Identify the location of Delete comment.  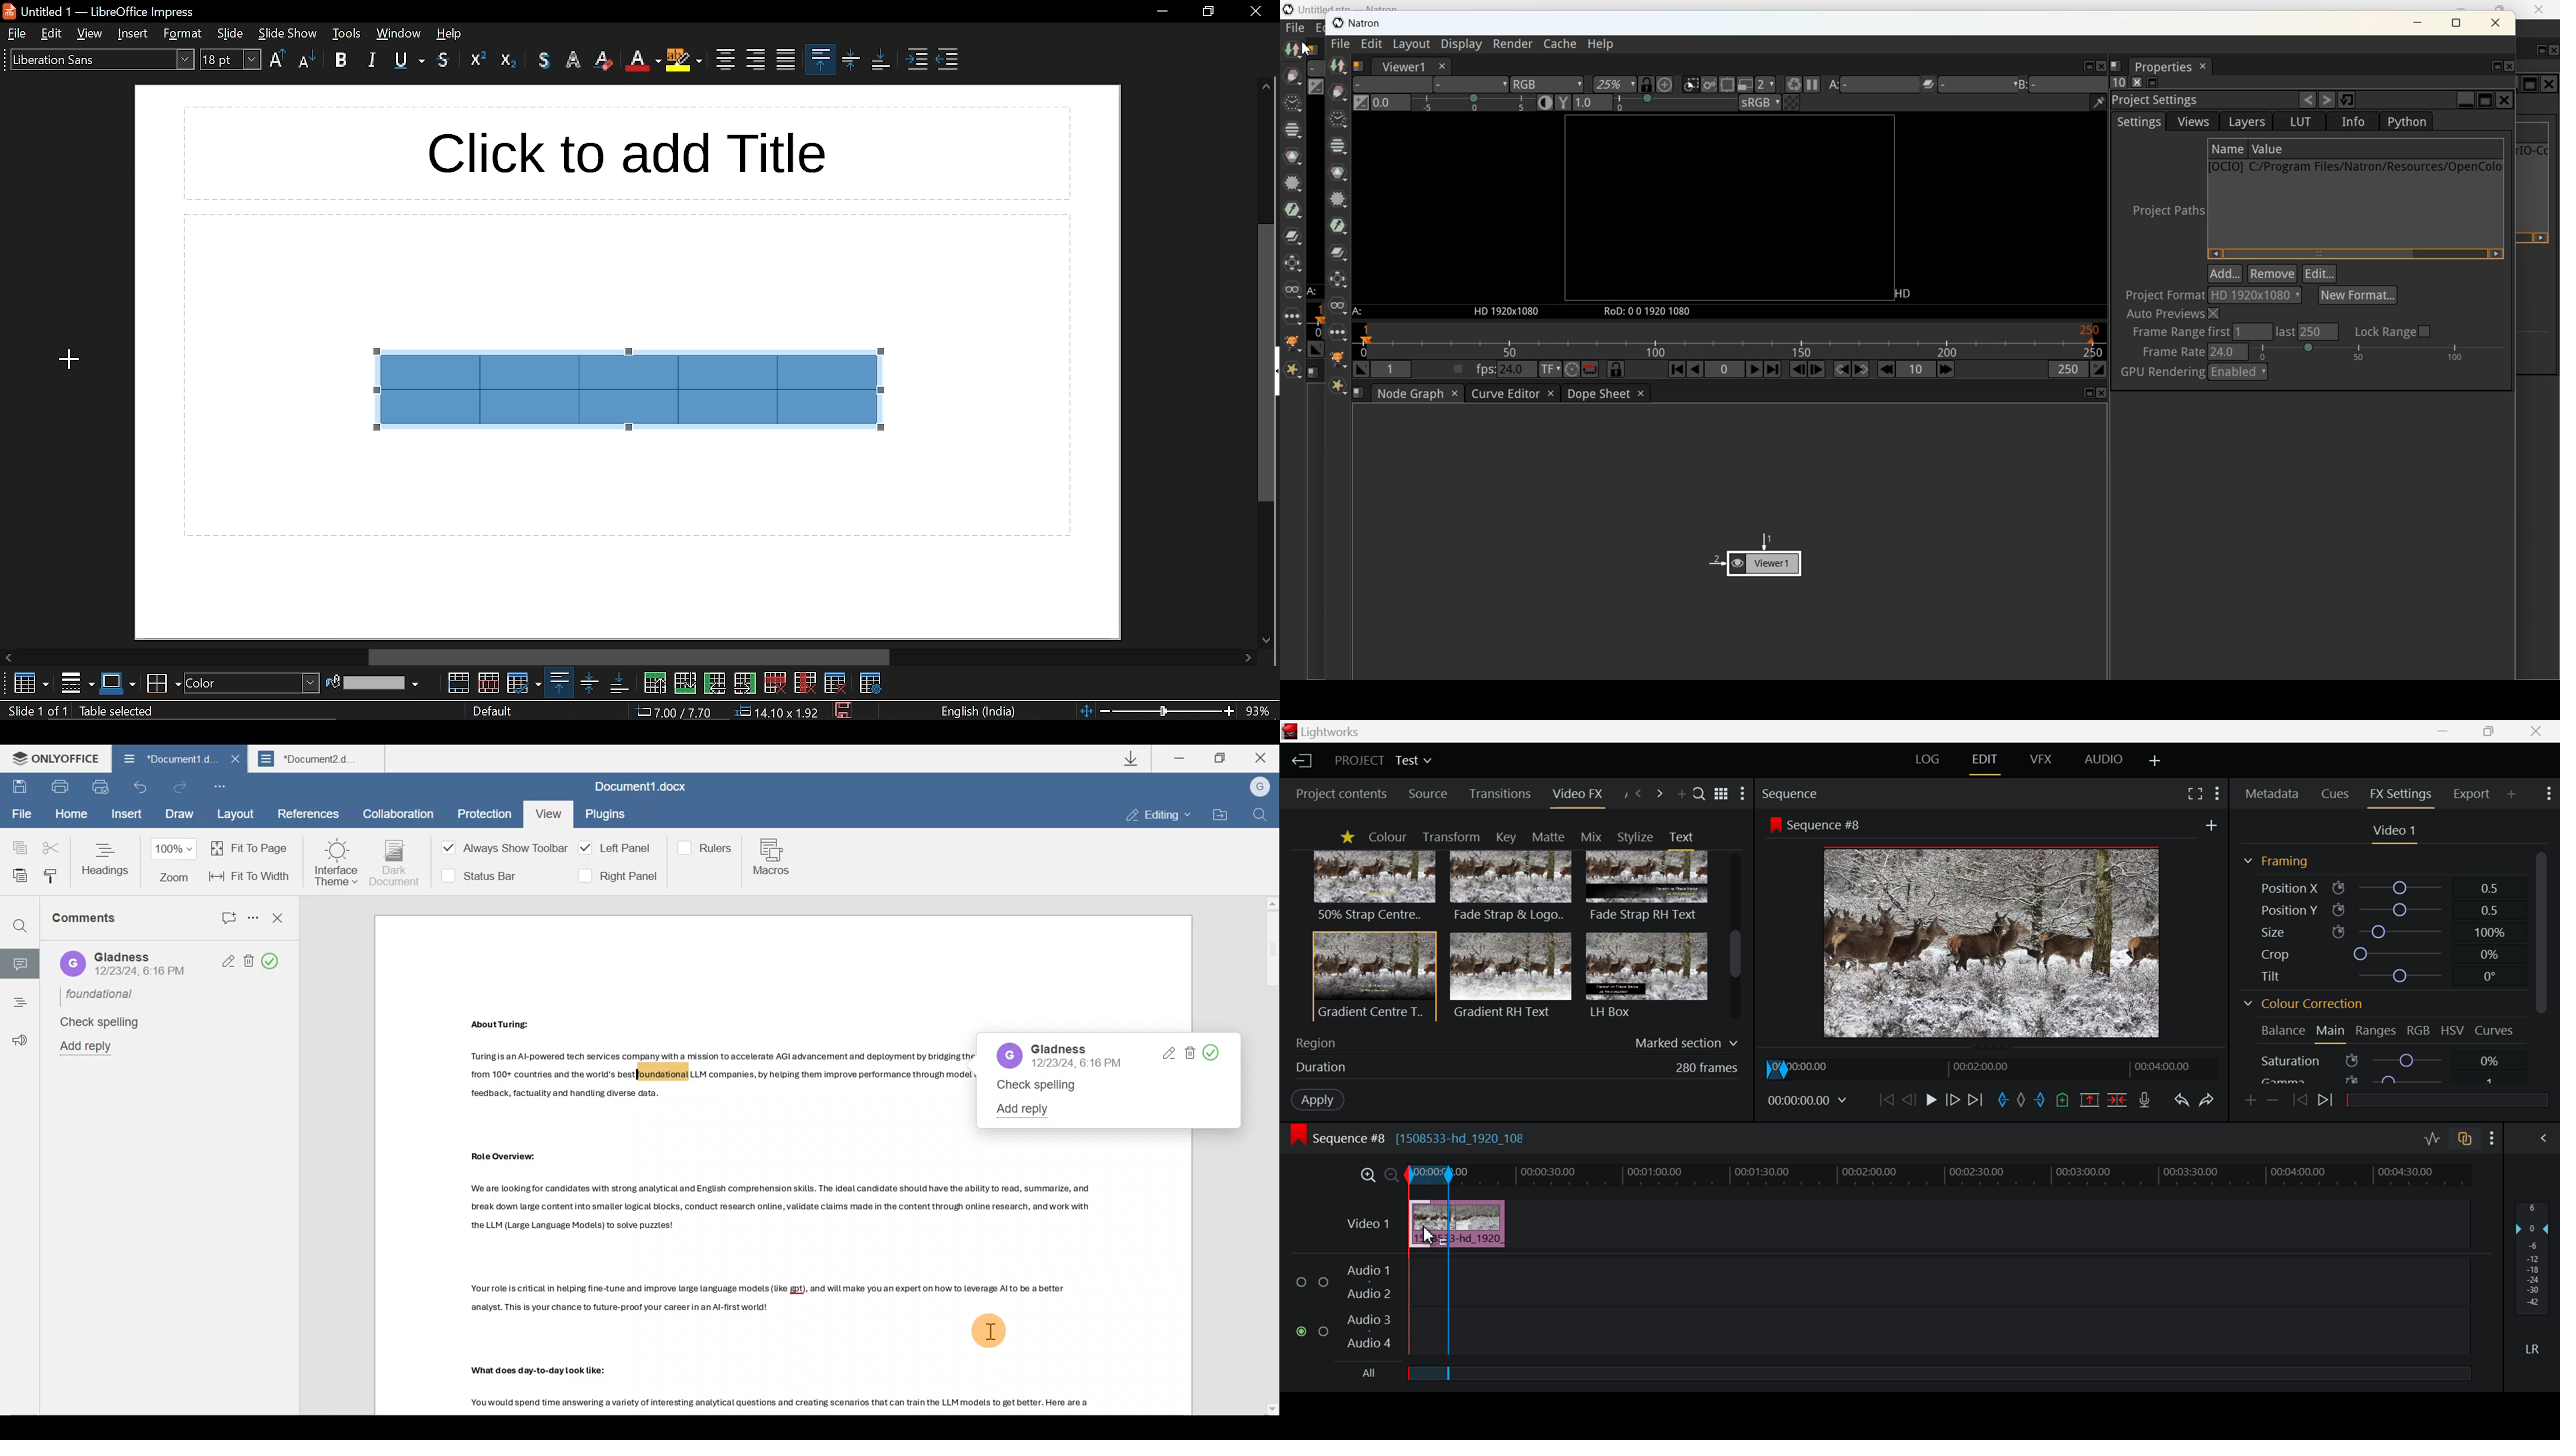
(1191, 1054).